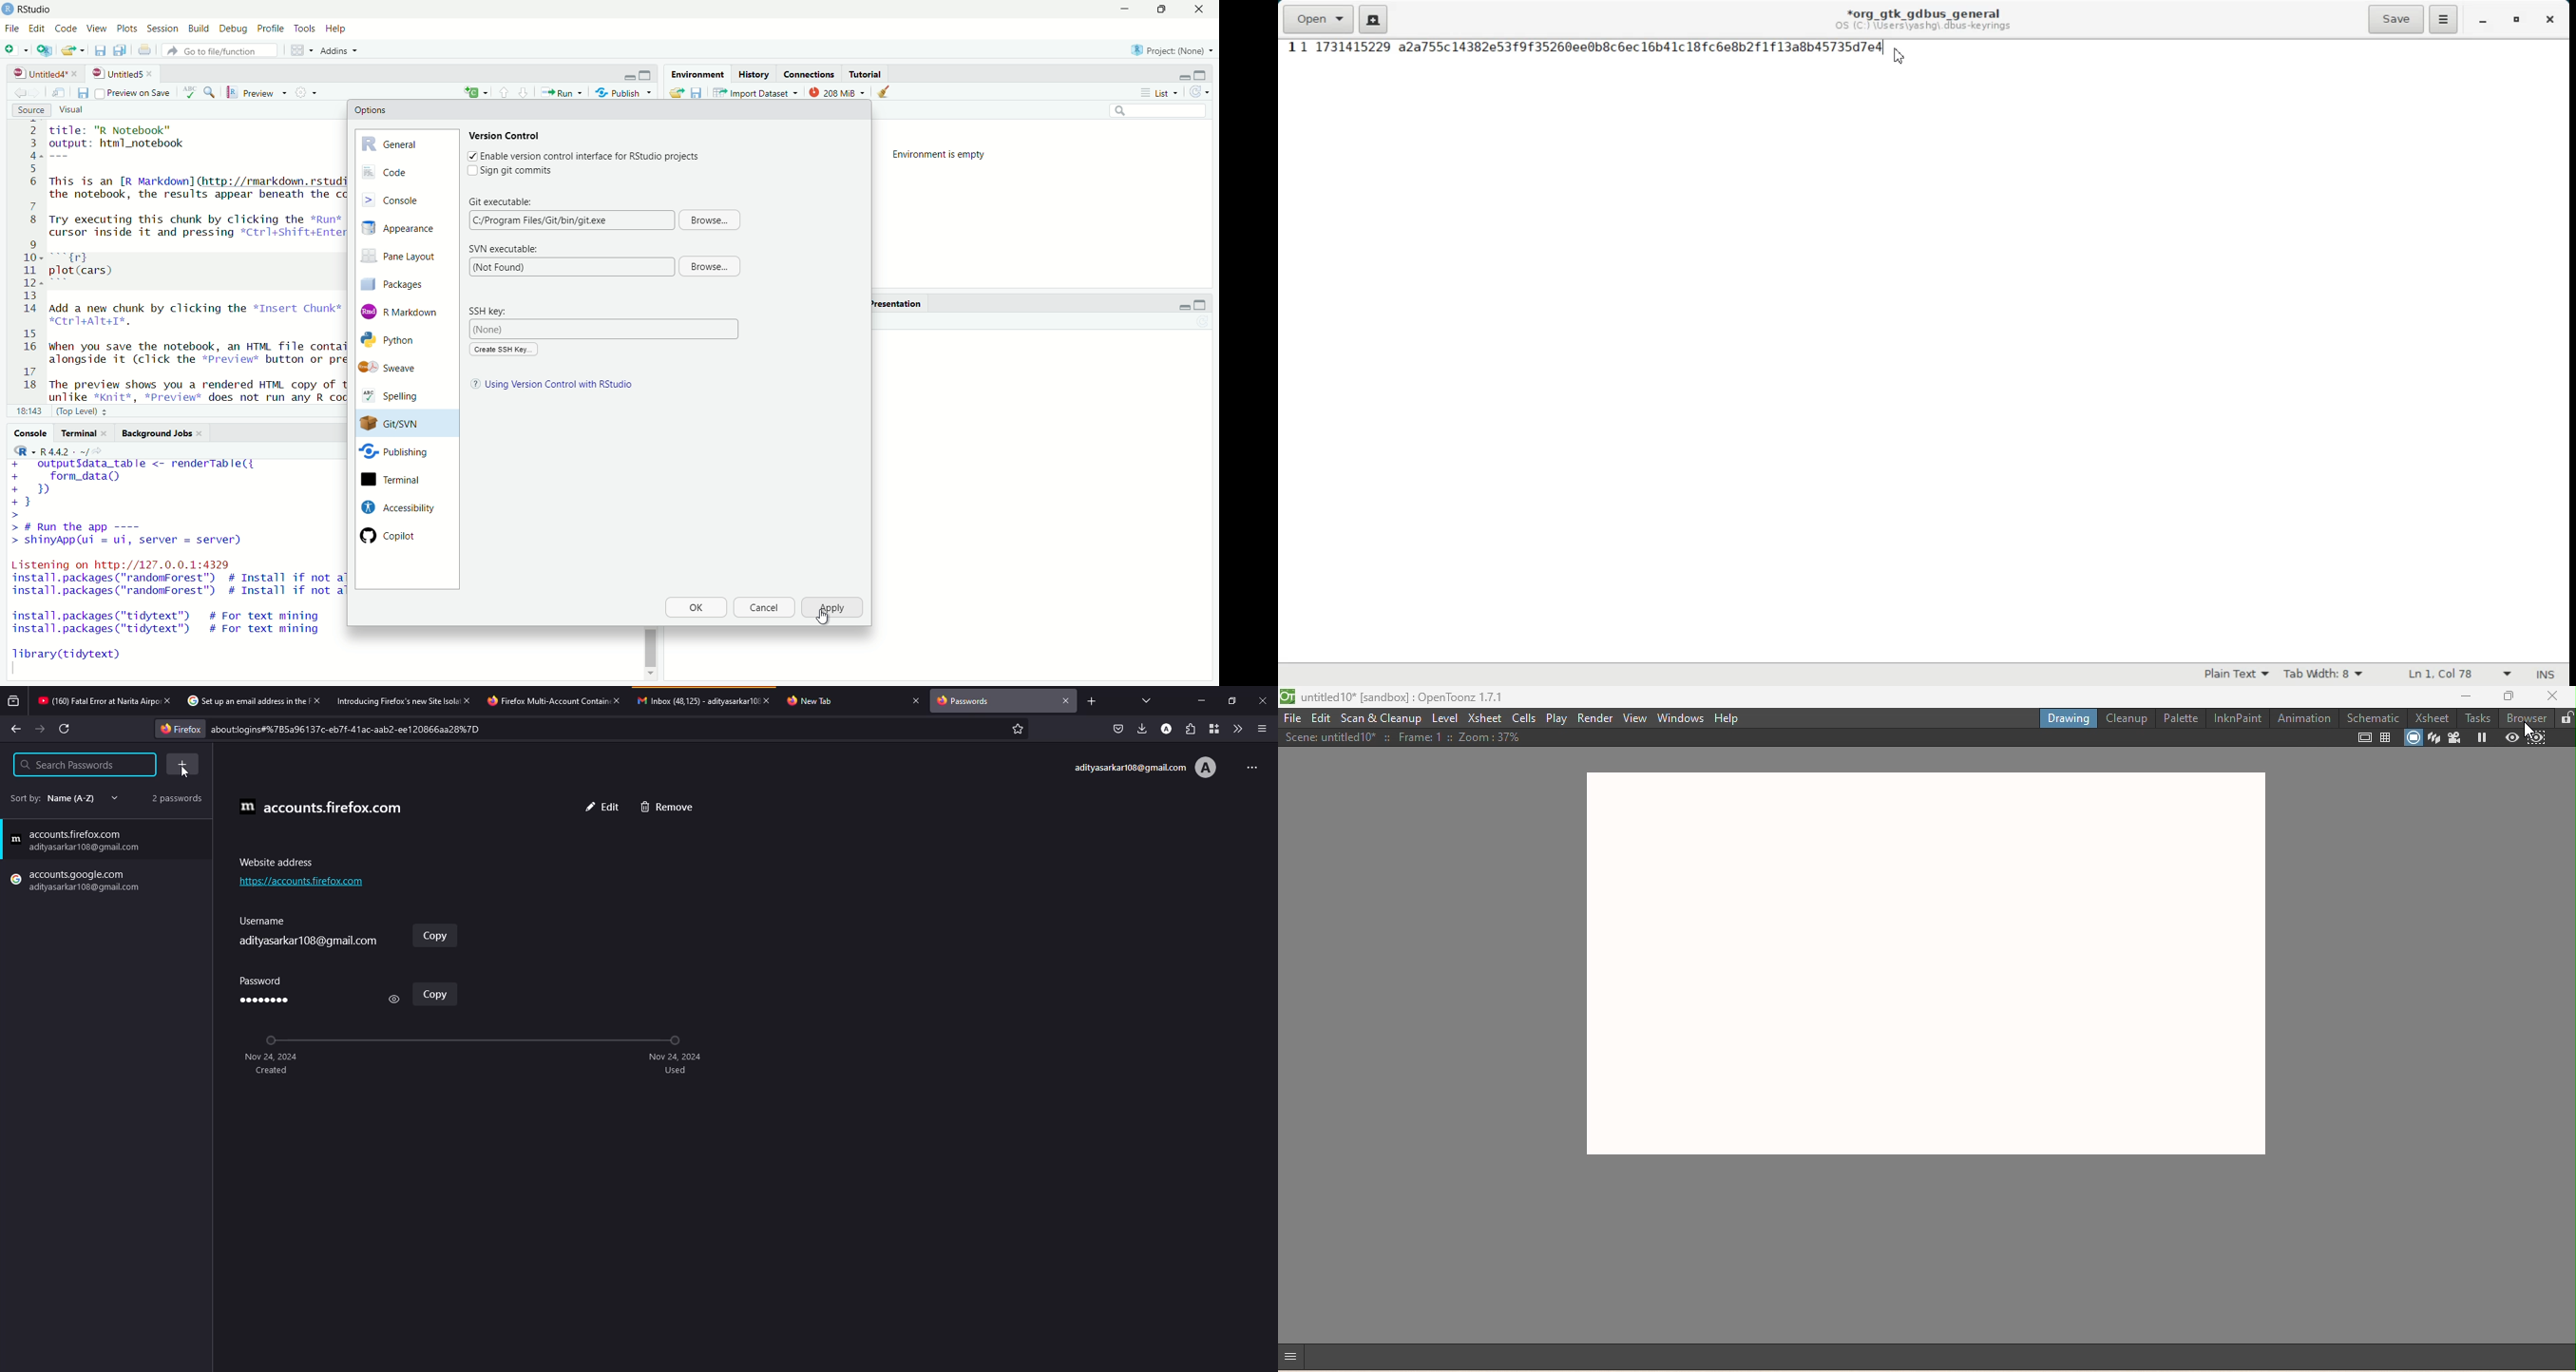 This screenshot has width=2576, height=1372. I want to click on Code, so click(406, 172).